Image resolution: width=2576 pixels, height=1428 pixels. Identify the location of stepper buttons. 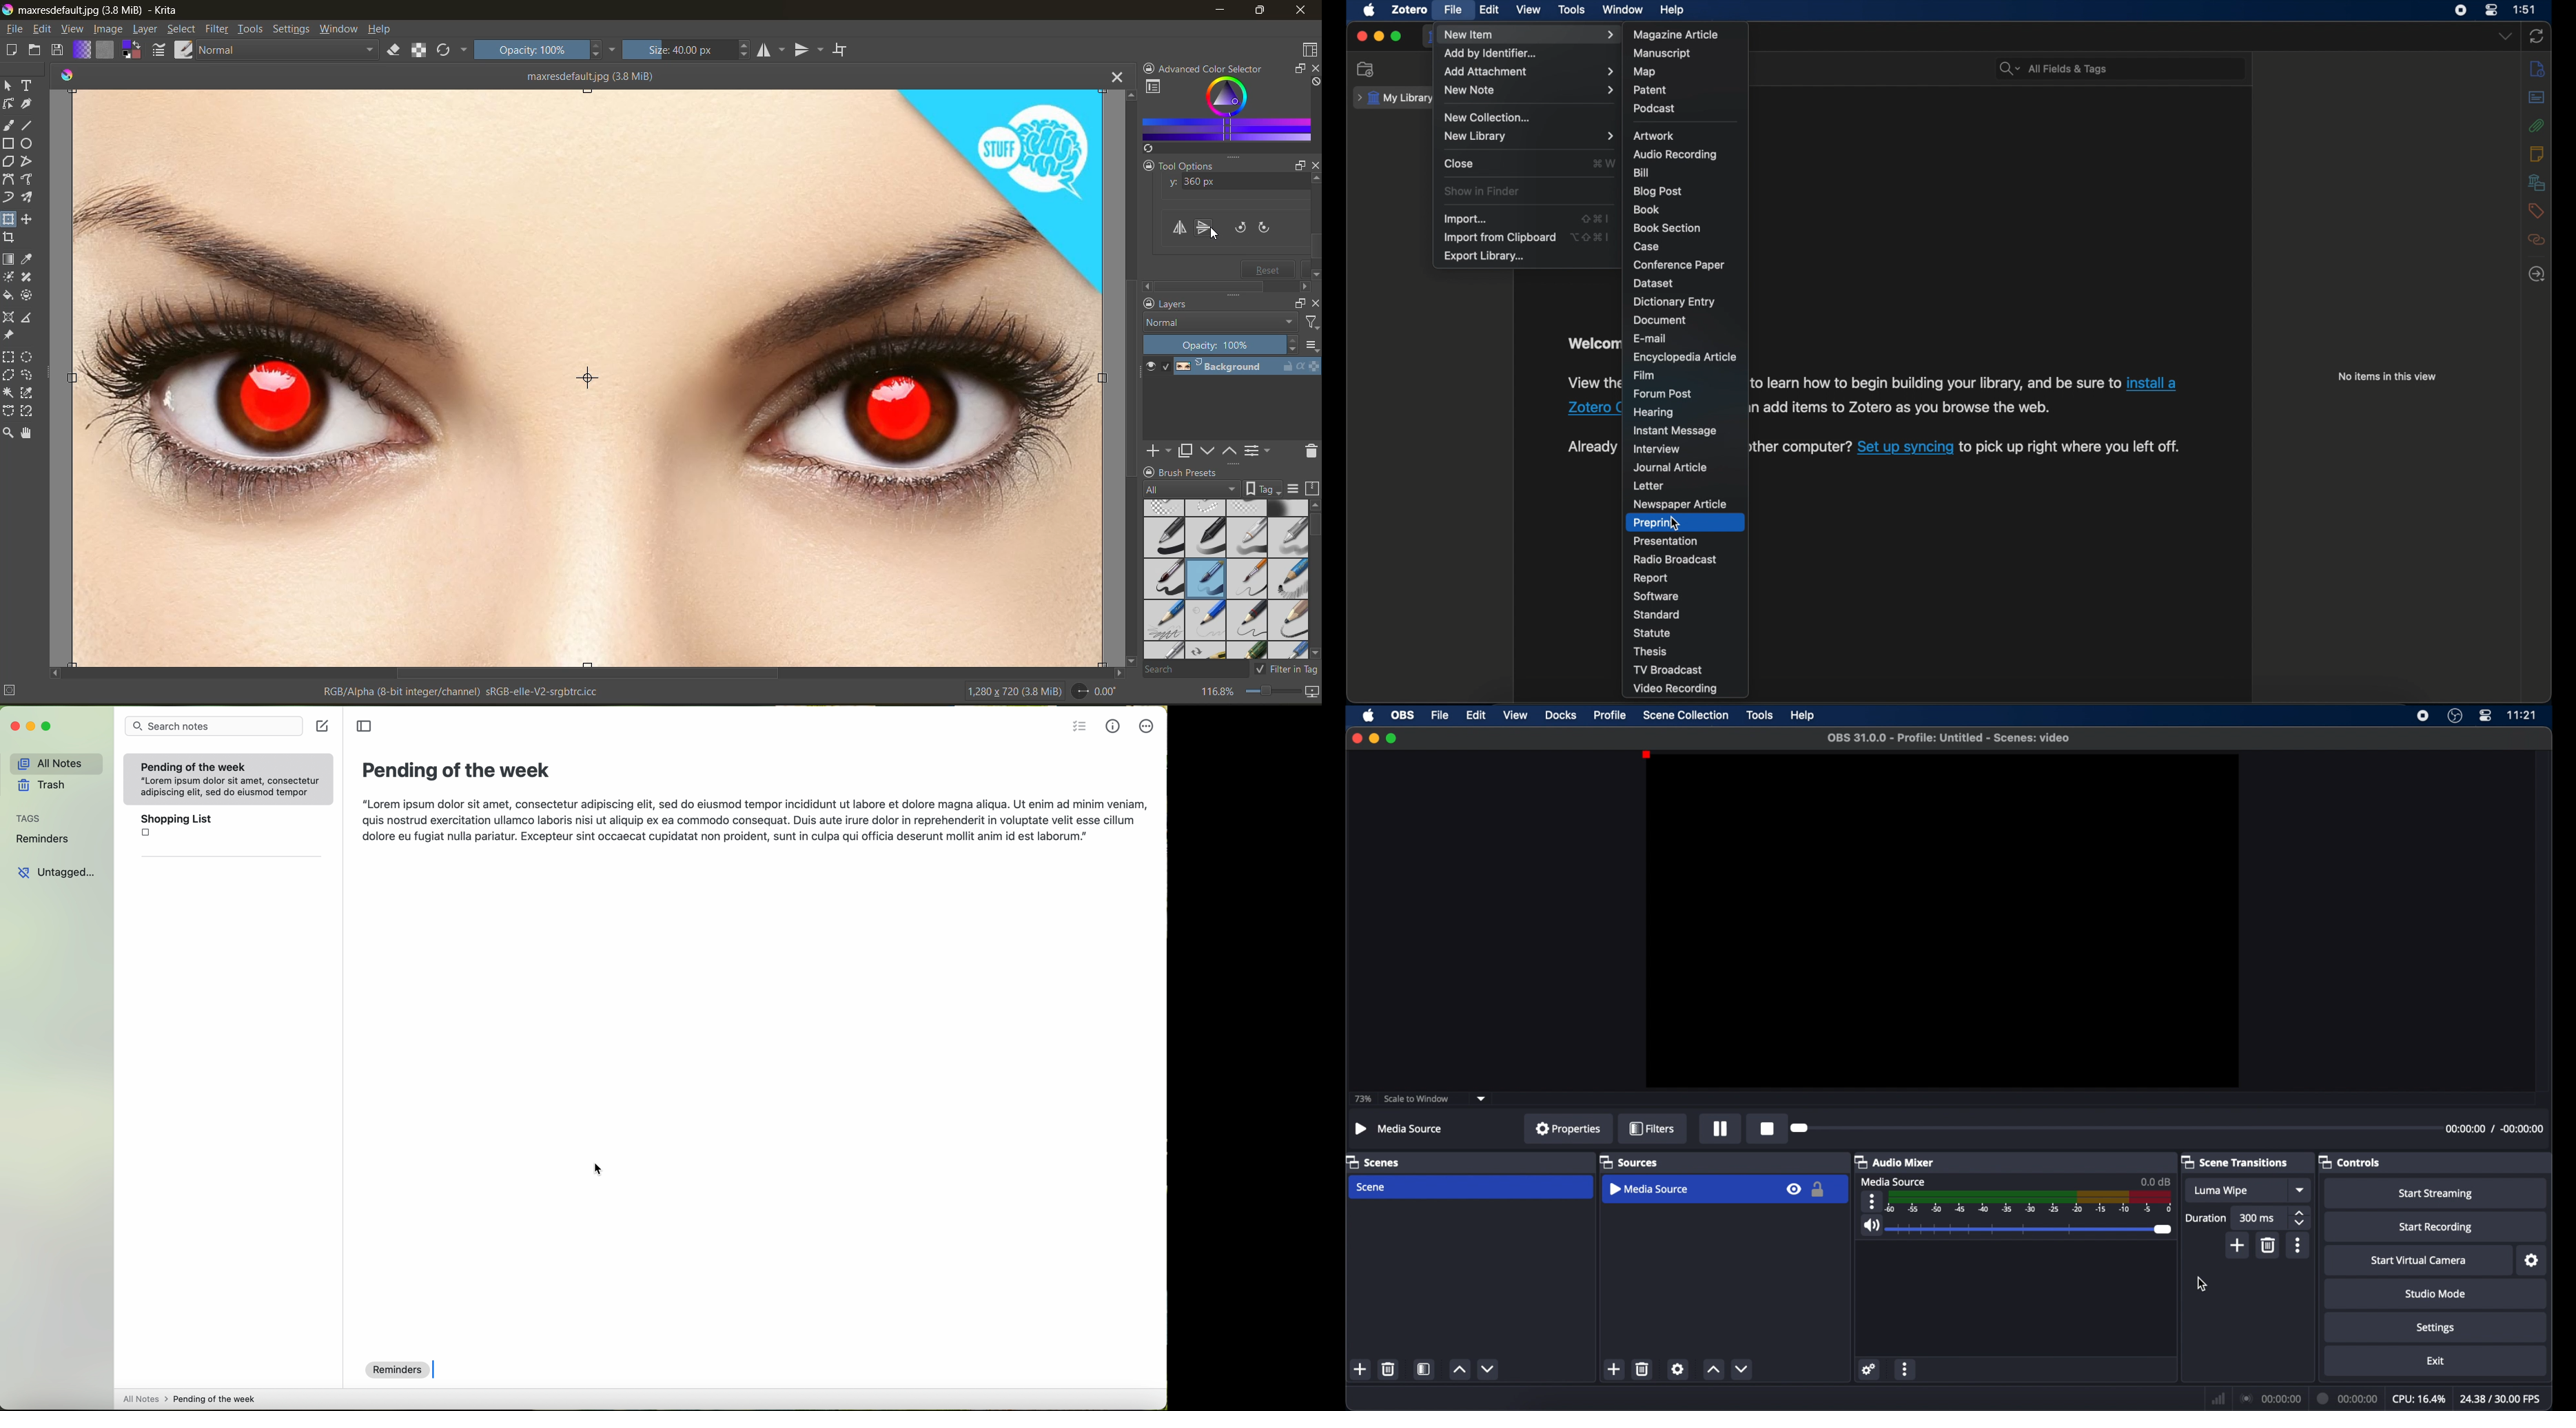
(2299, 1218).